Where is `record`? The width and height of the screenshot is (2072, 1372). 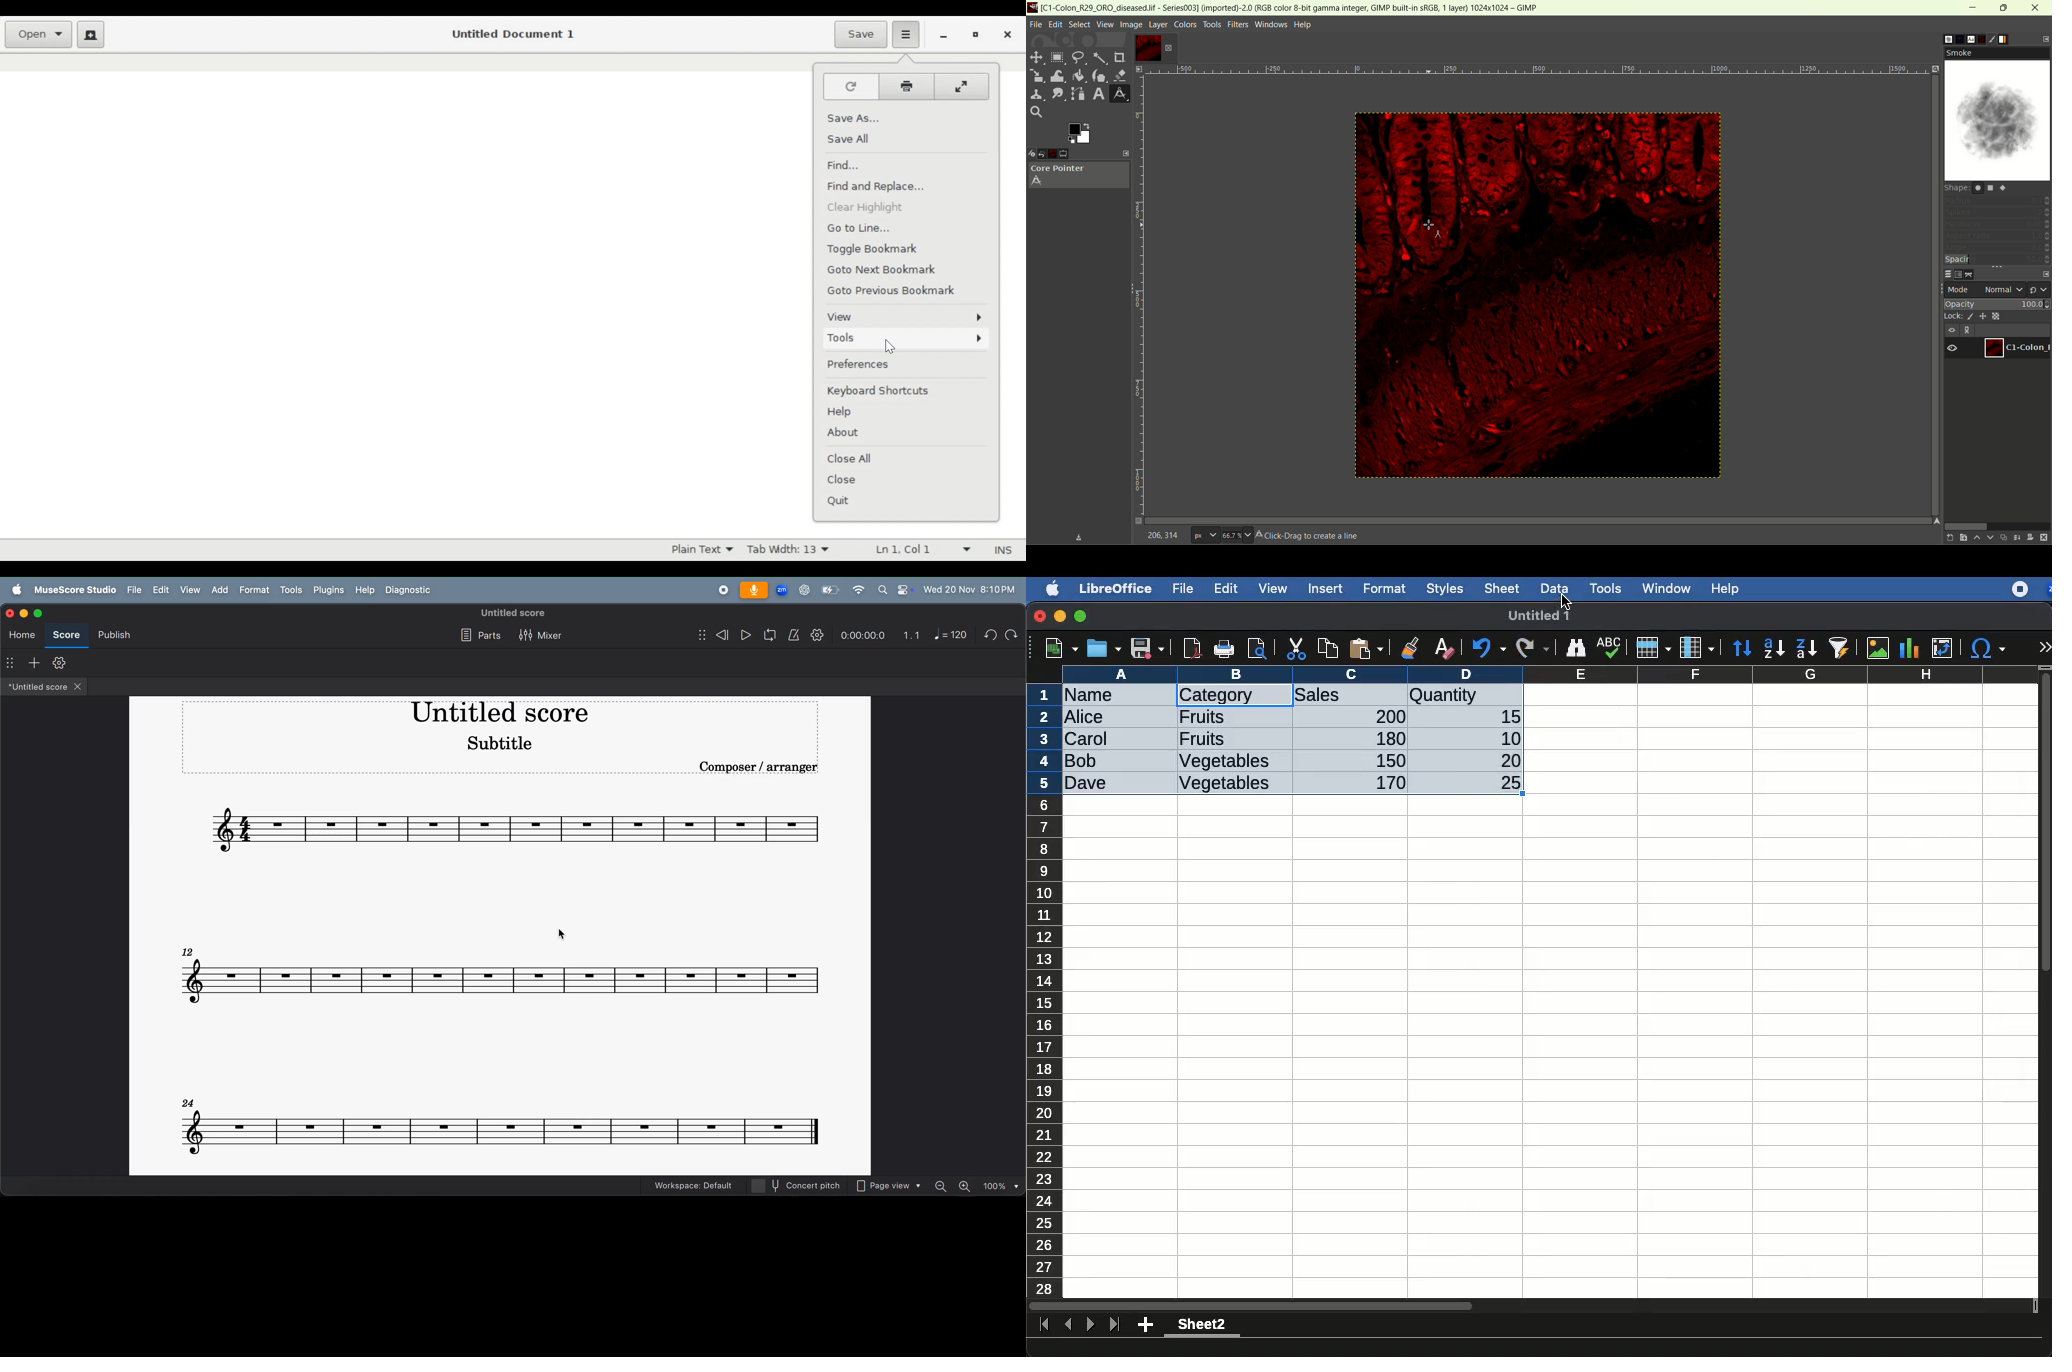 record is located at coordinates (720, 591).